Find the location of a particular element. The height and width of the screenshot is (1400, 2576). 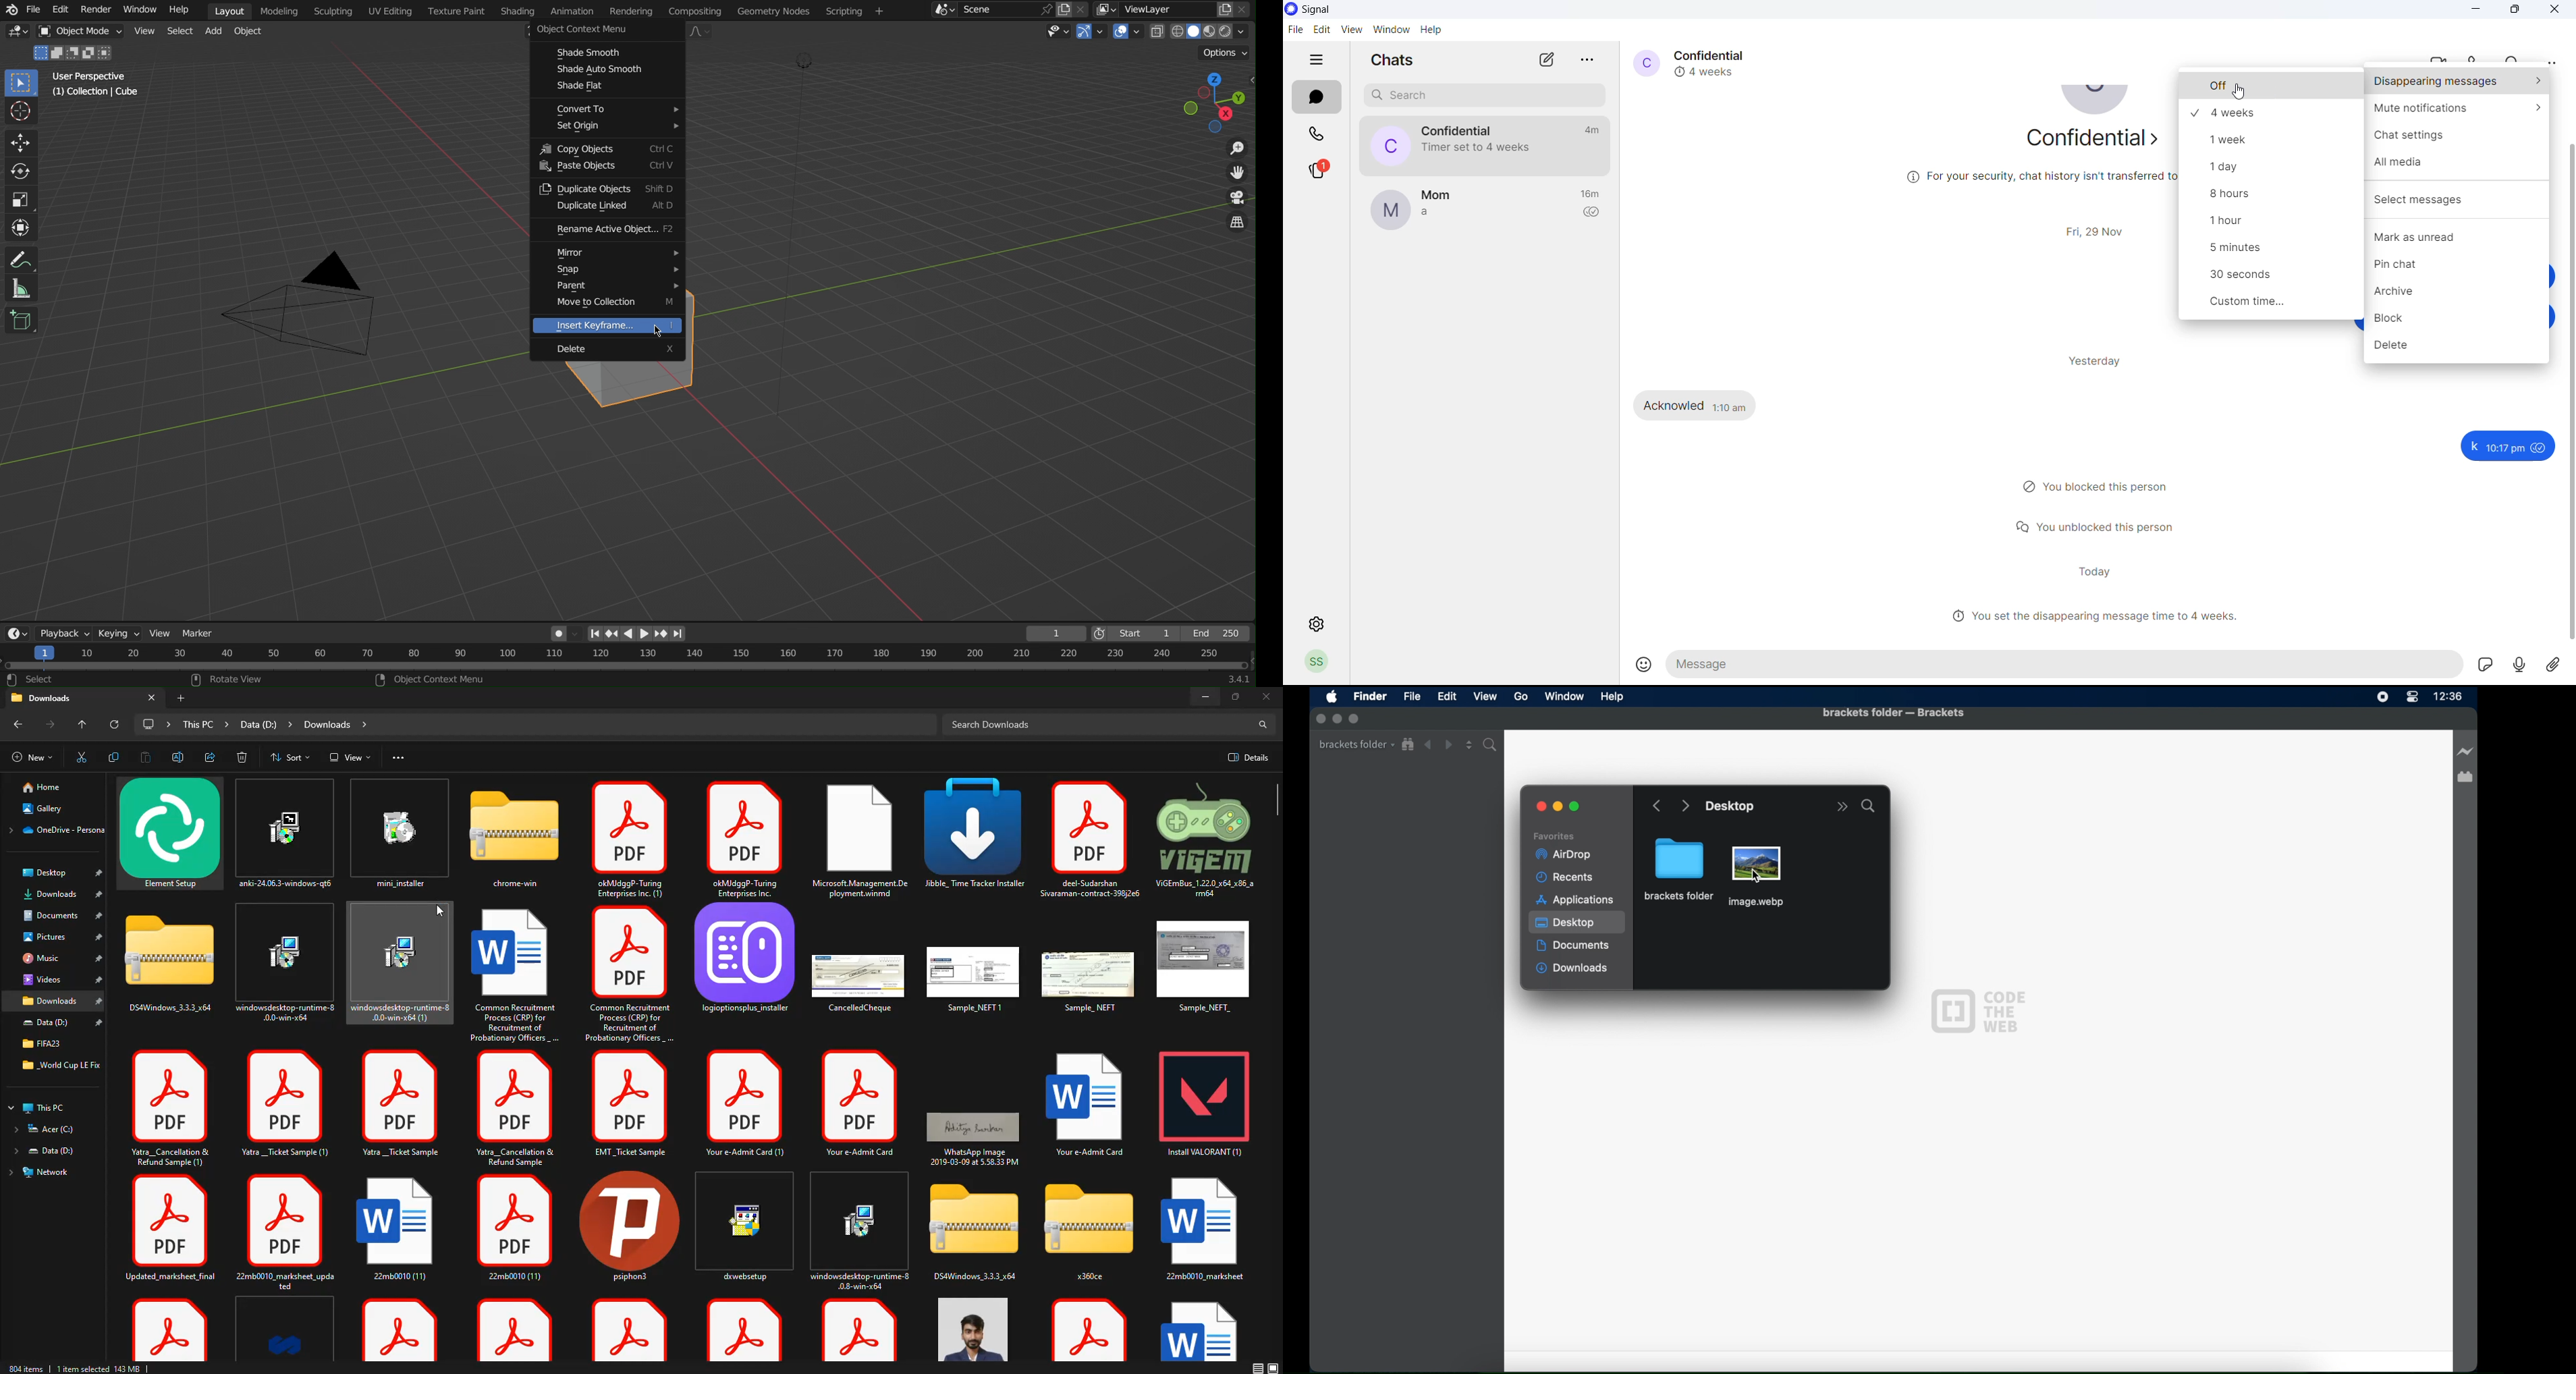

Select is located at coordinates (180, 31).